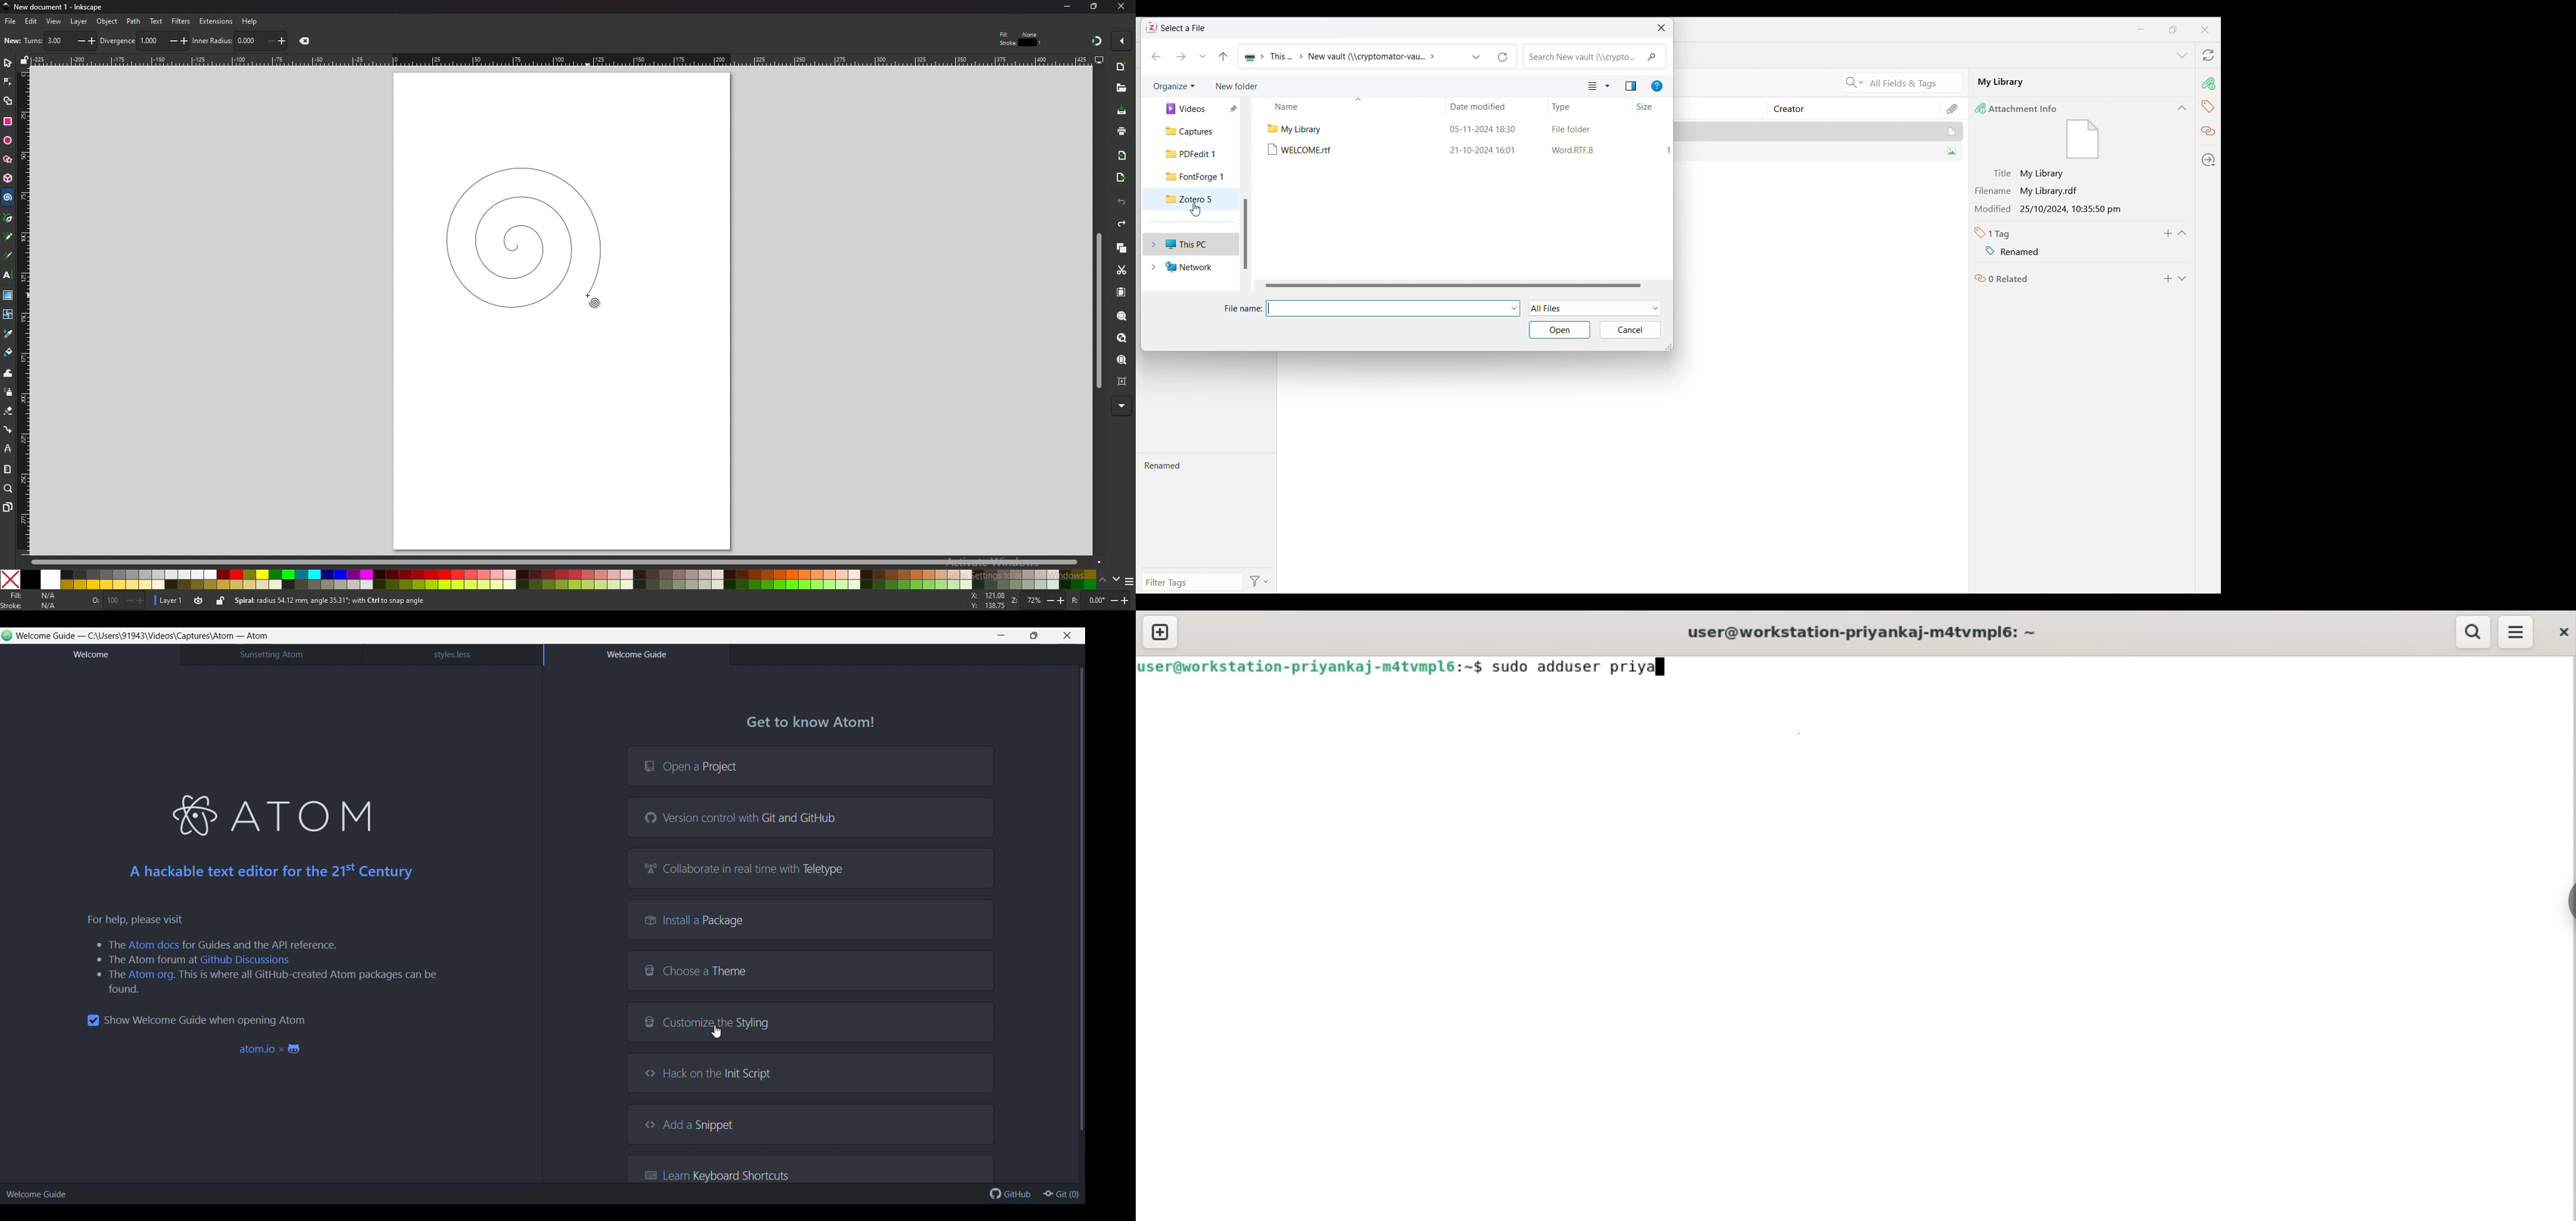 This screenshot has width=2576, height=1232. I want to click on Modified 25/10/2024, 10:35:50 pm, so click(2053, 209).